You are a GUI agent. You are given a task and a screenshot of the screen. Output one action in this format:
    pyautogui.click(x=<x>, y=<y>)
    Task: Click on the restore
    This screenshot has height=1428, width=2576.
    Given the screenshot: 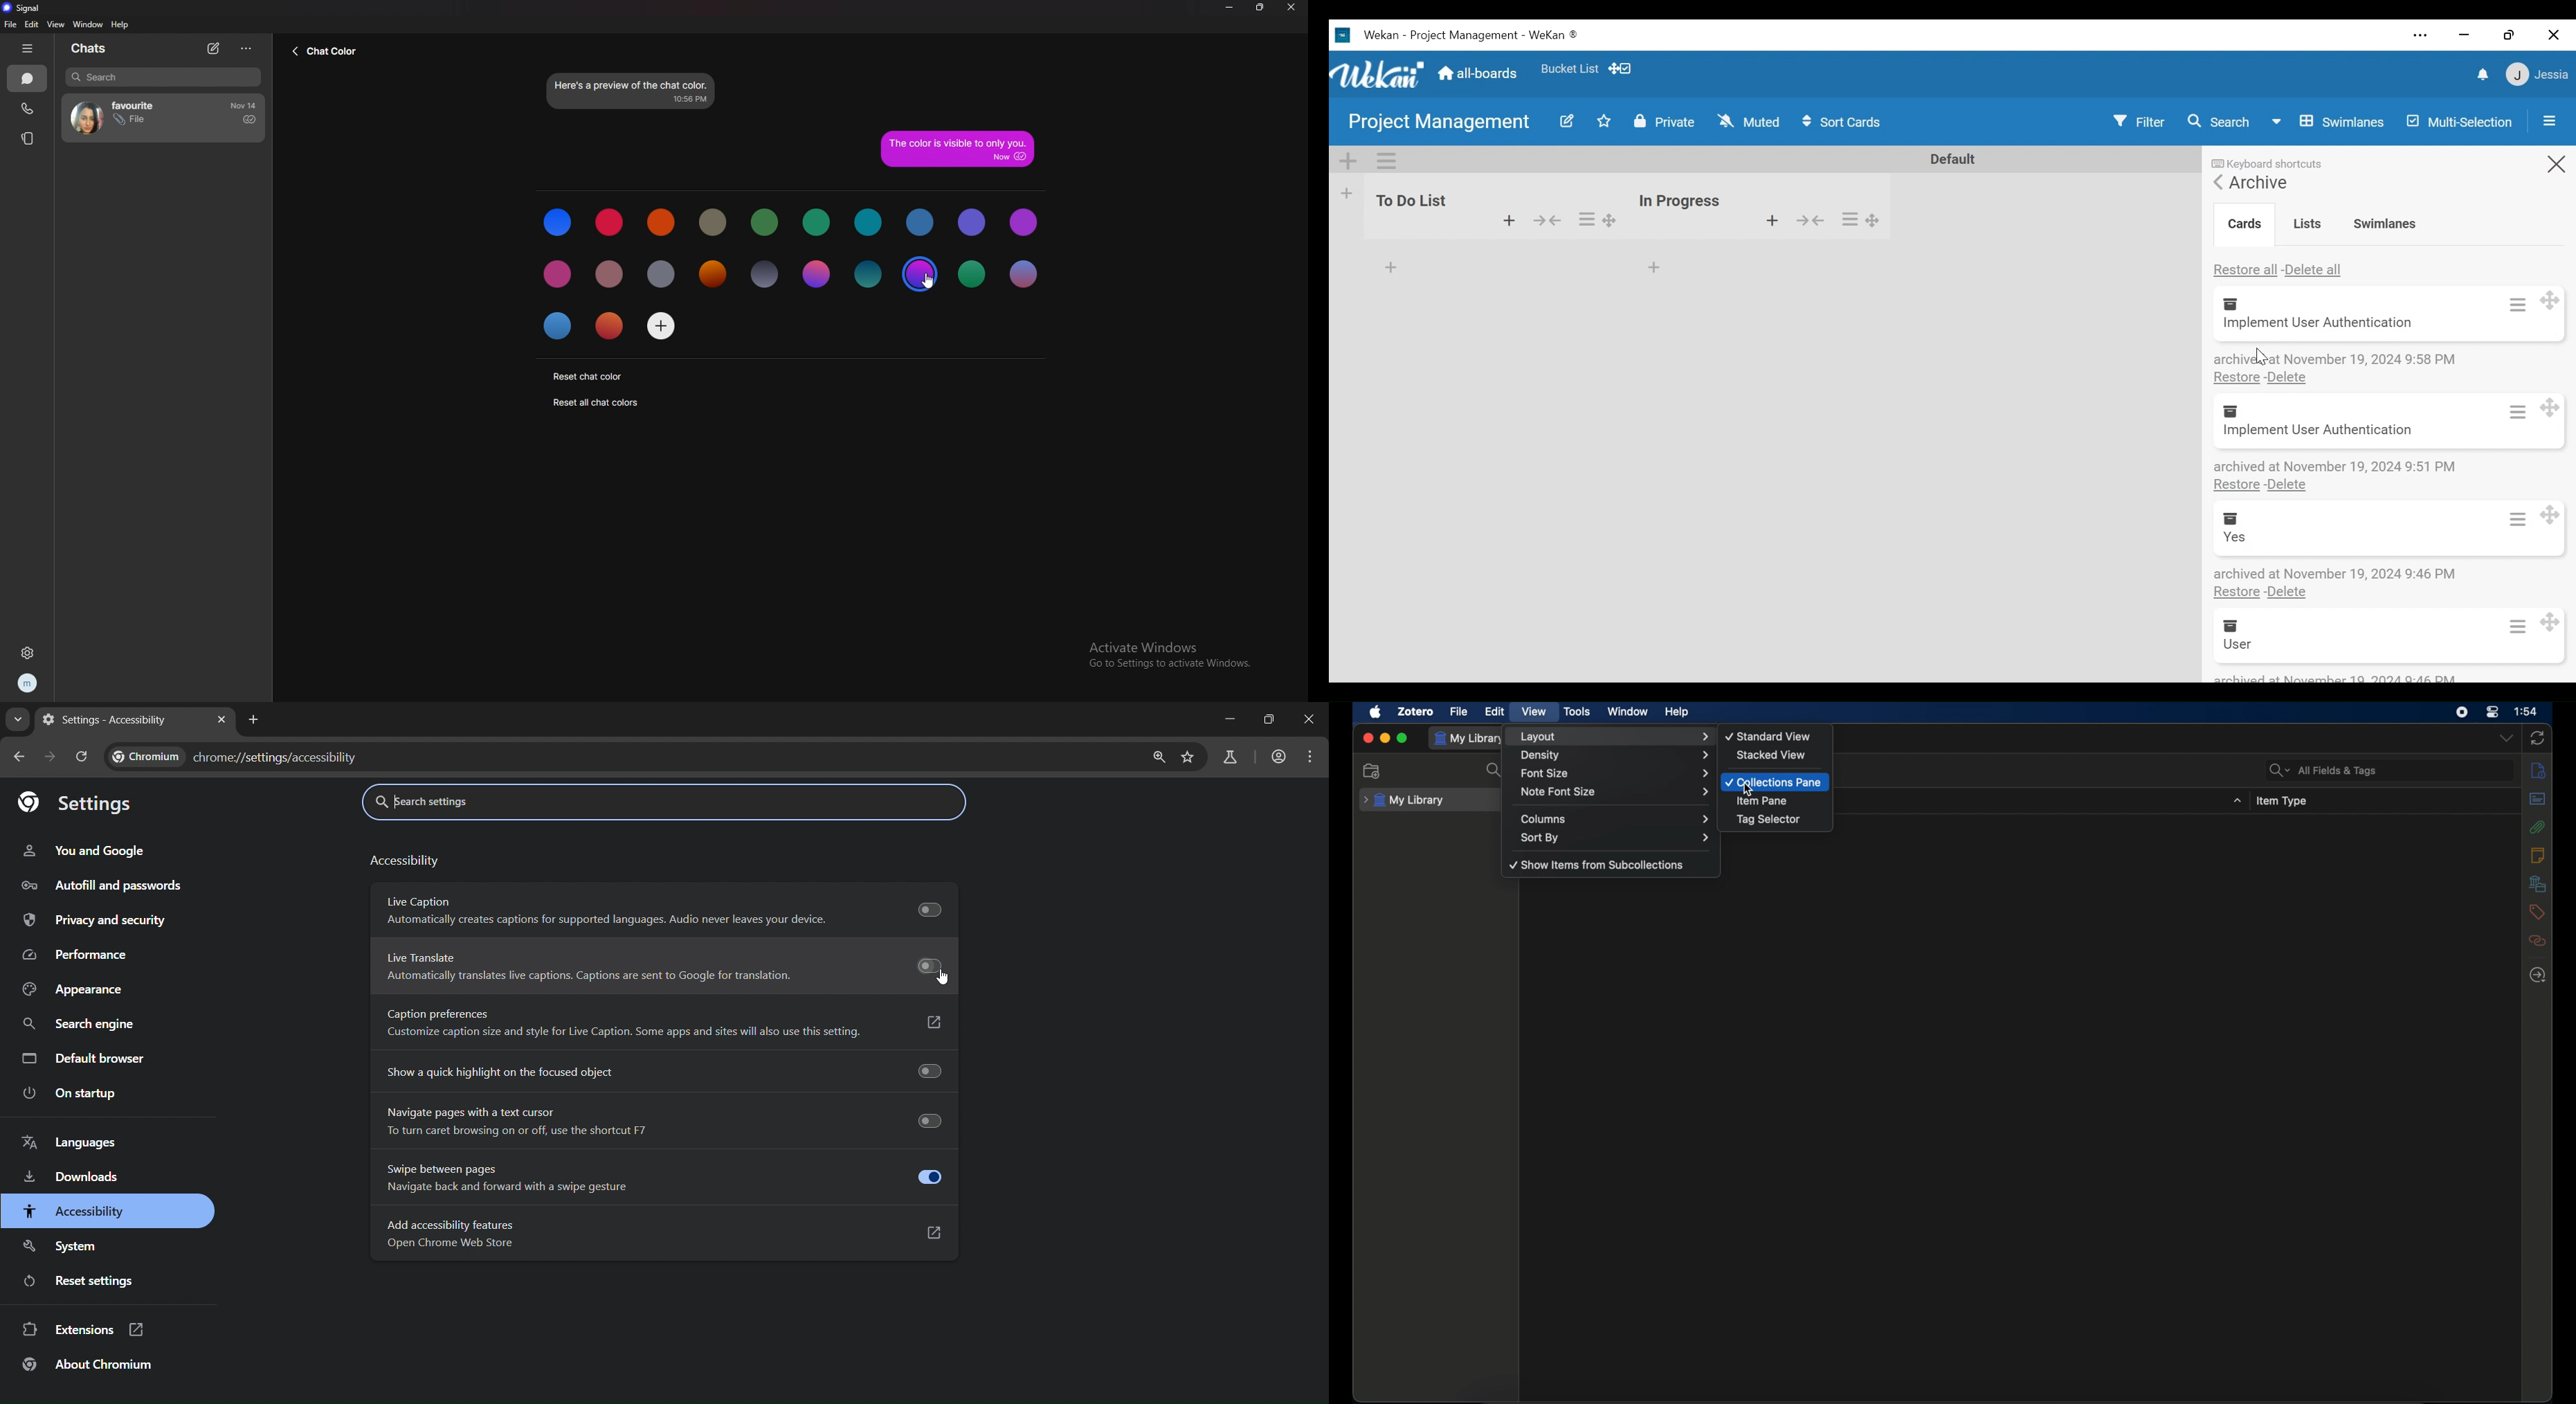 What is the action you would take?
    pyautogui.click(x=2509, y=34)
    